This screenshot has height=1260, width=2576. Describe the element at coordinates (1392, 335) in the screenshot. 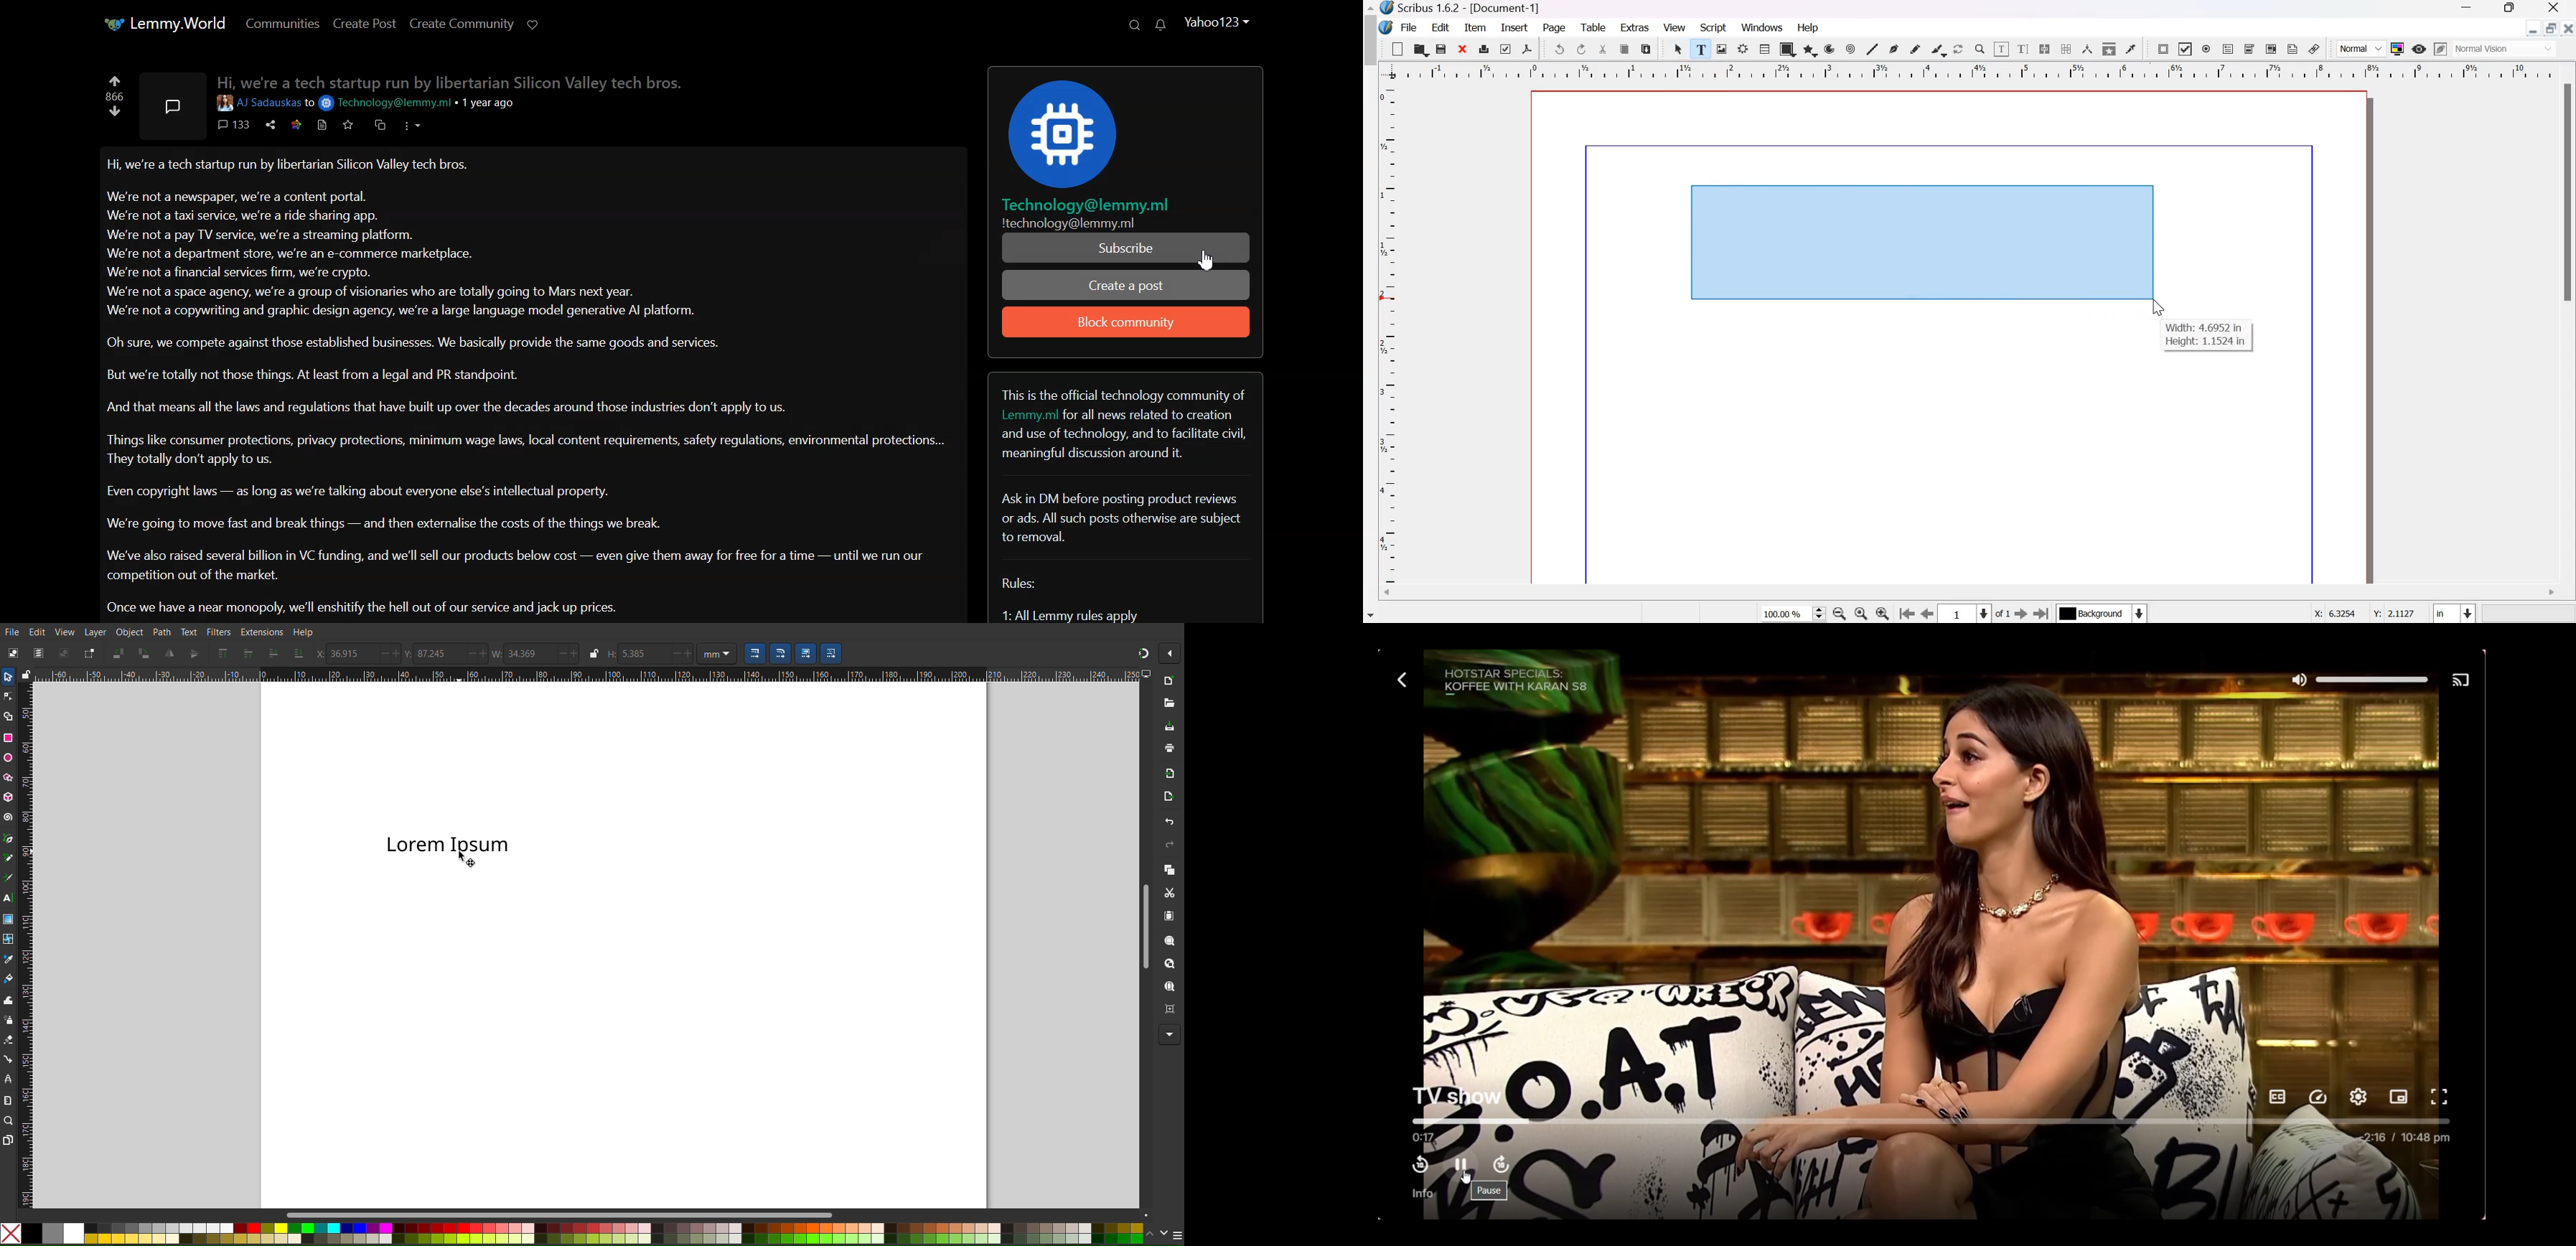

I see `vertical scale` at that location.